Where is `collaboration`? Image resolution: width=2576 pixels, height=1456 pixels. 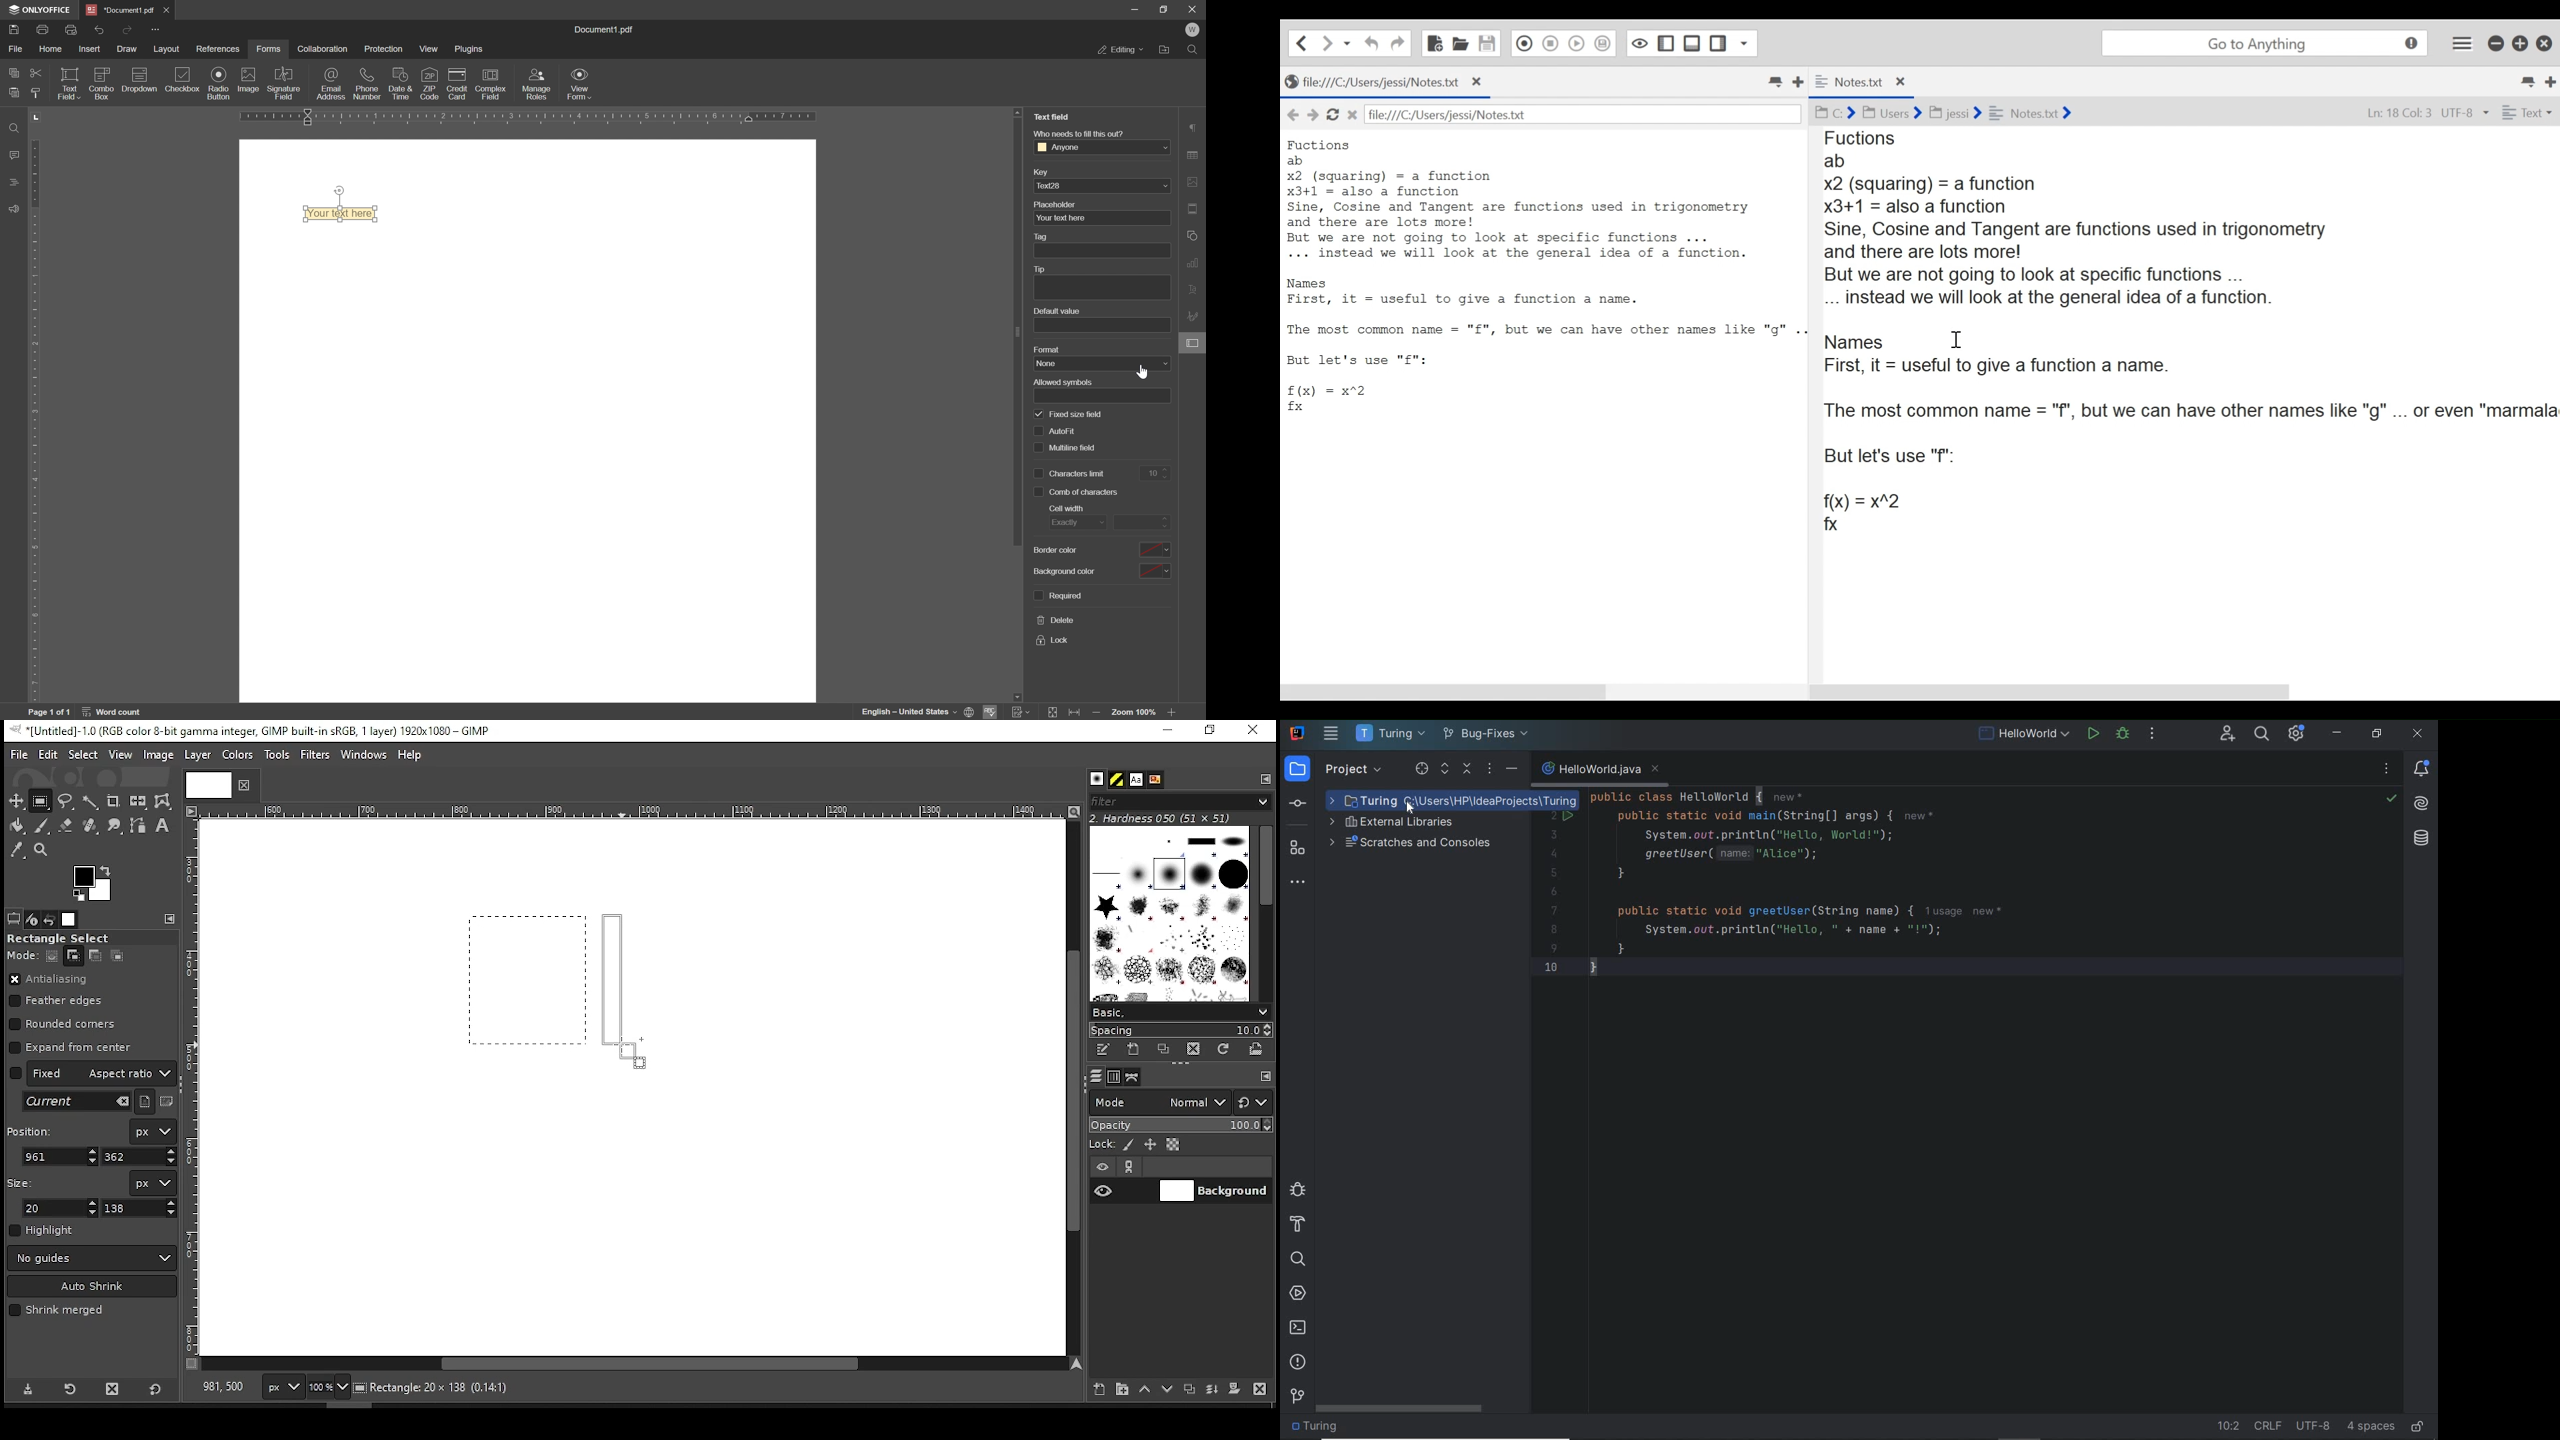
collaboration is located at coordinates (327, 48).